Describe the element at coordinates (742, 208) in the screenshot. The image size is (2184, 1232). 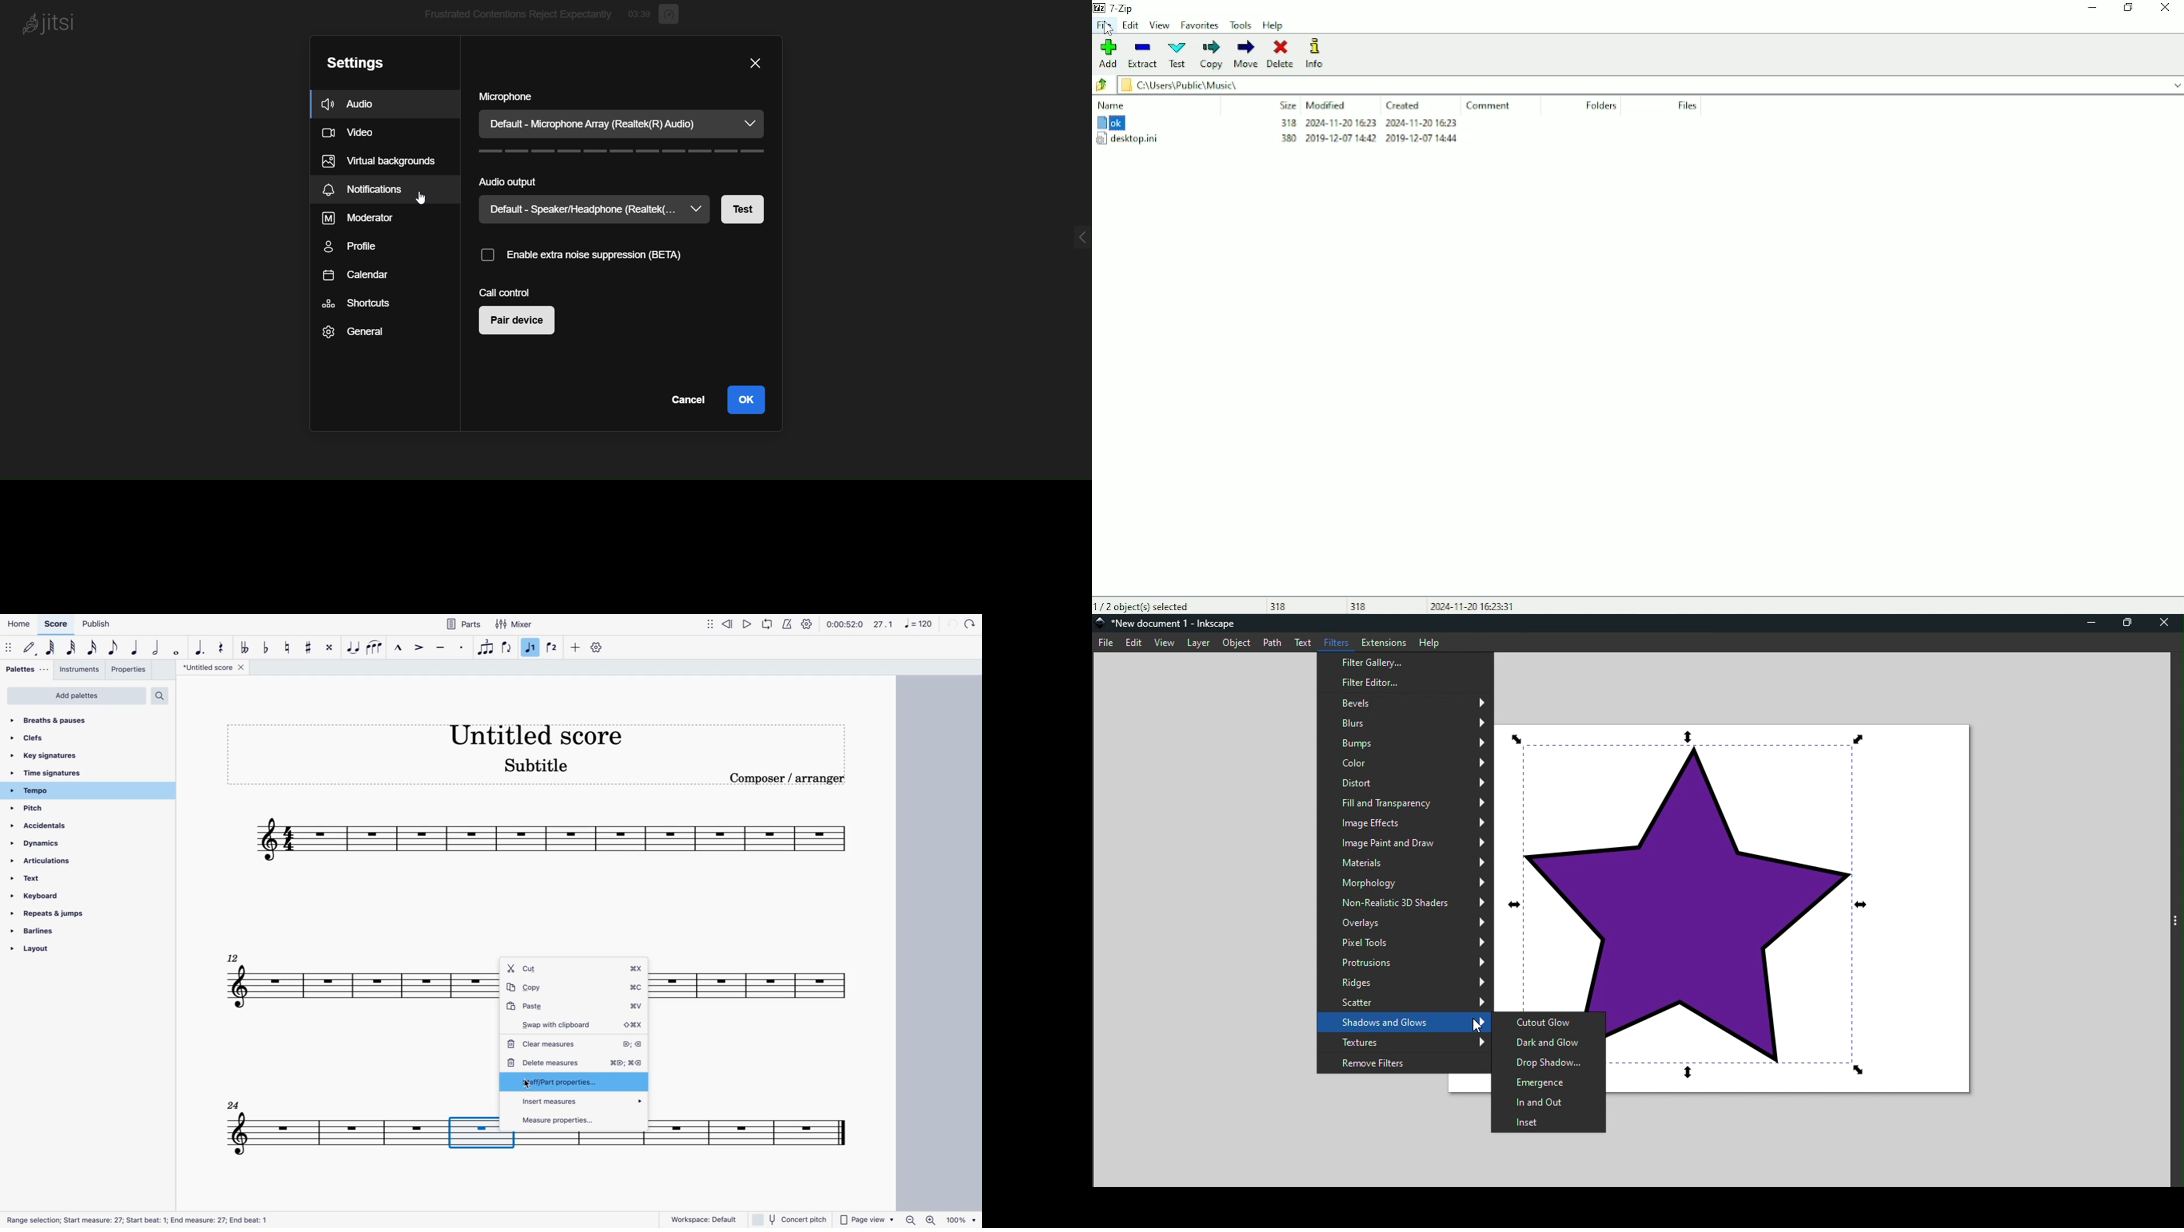
I see `Test` at that location.